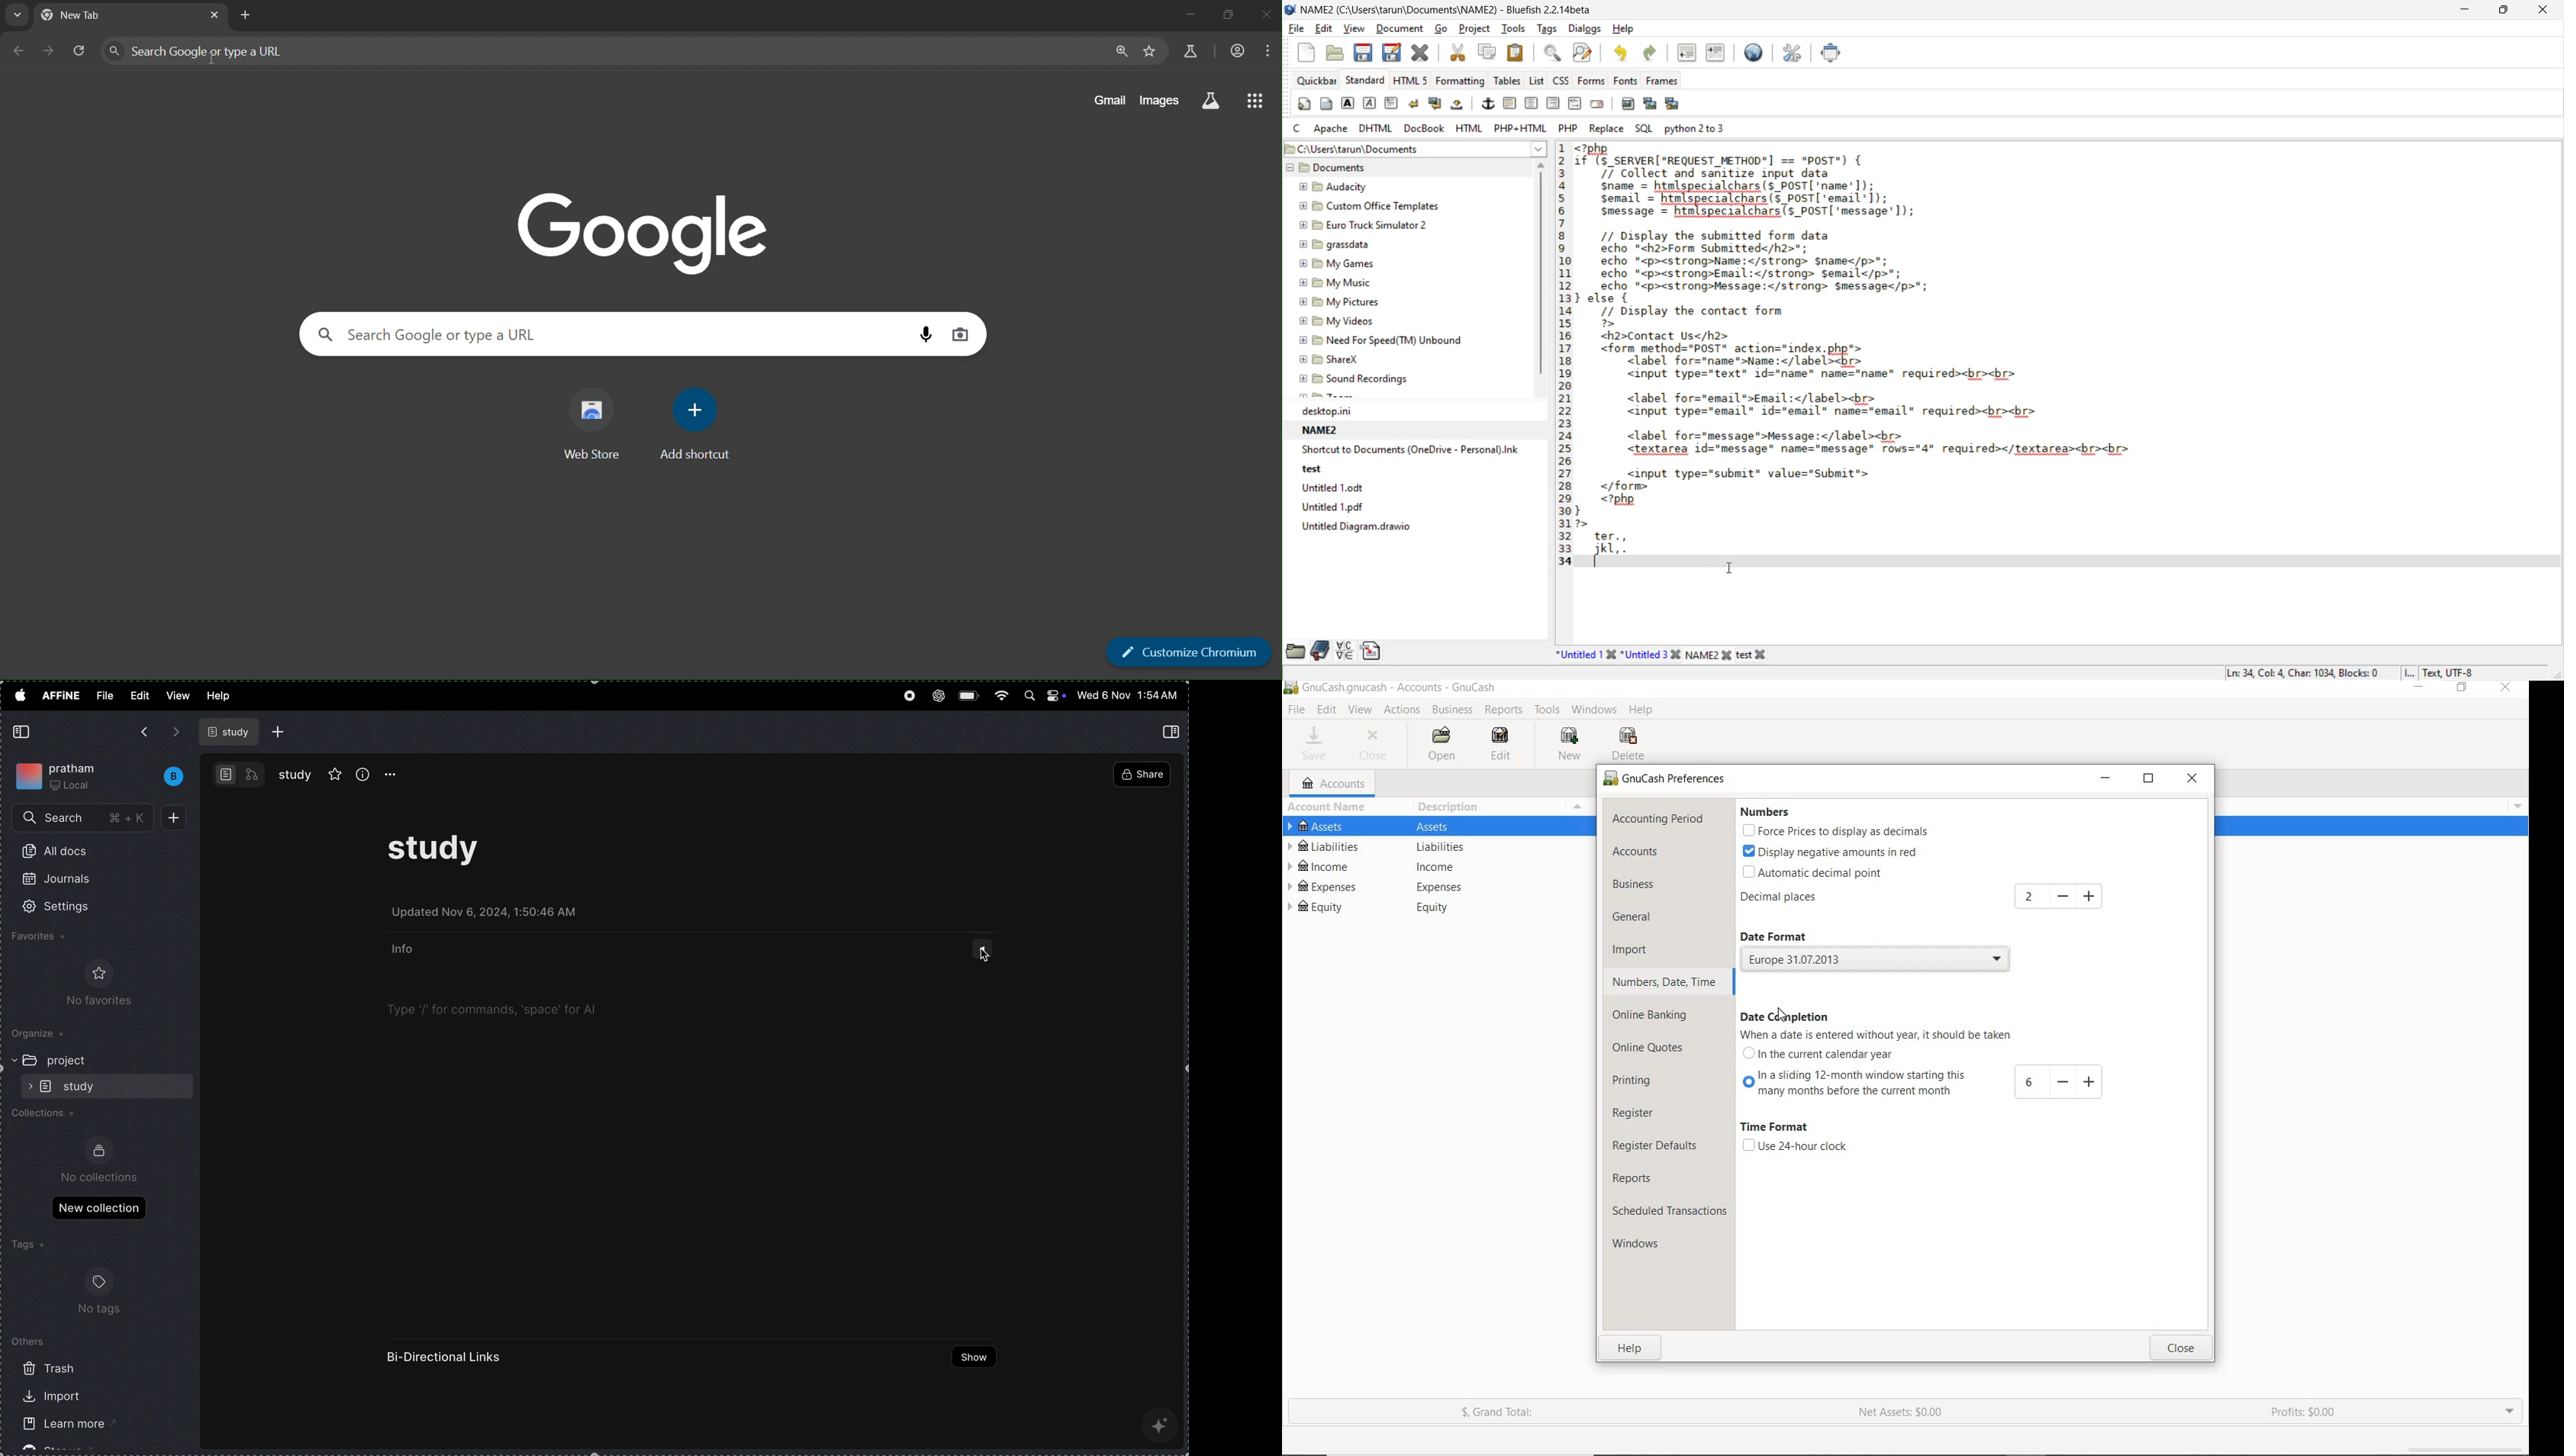 This screenshot has height=1456, width=2576. Describe the element at coordinates (1343, 507) in the screenshot. I see `Untitled 1.pdf` at that location.